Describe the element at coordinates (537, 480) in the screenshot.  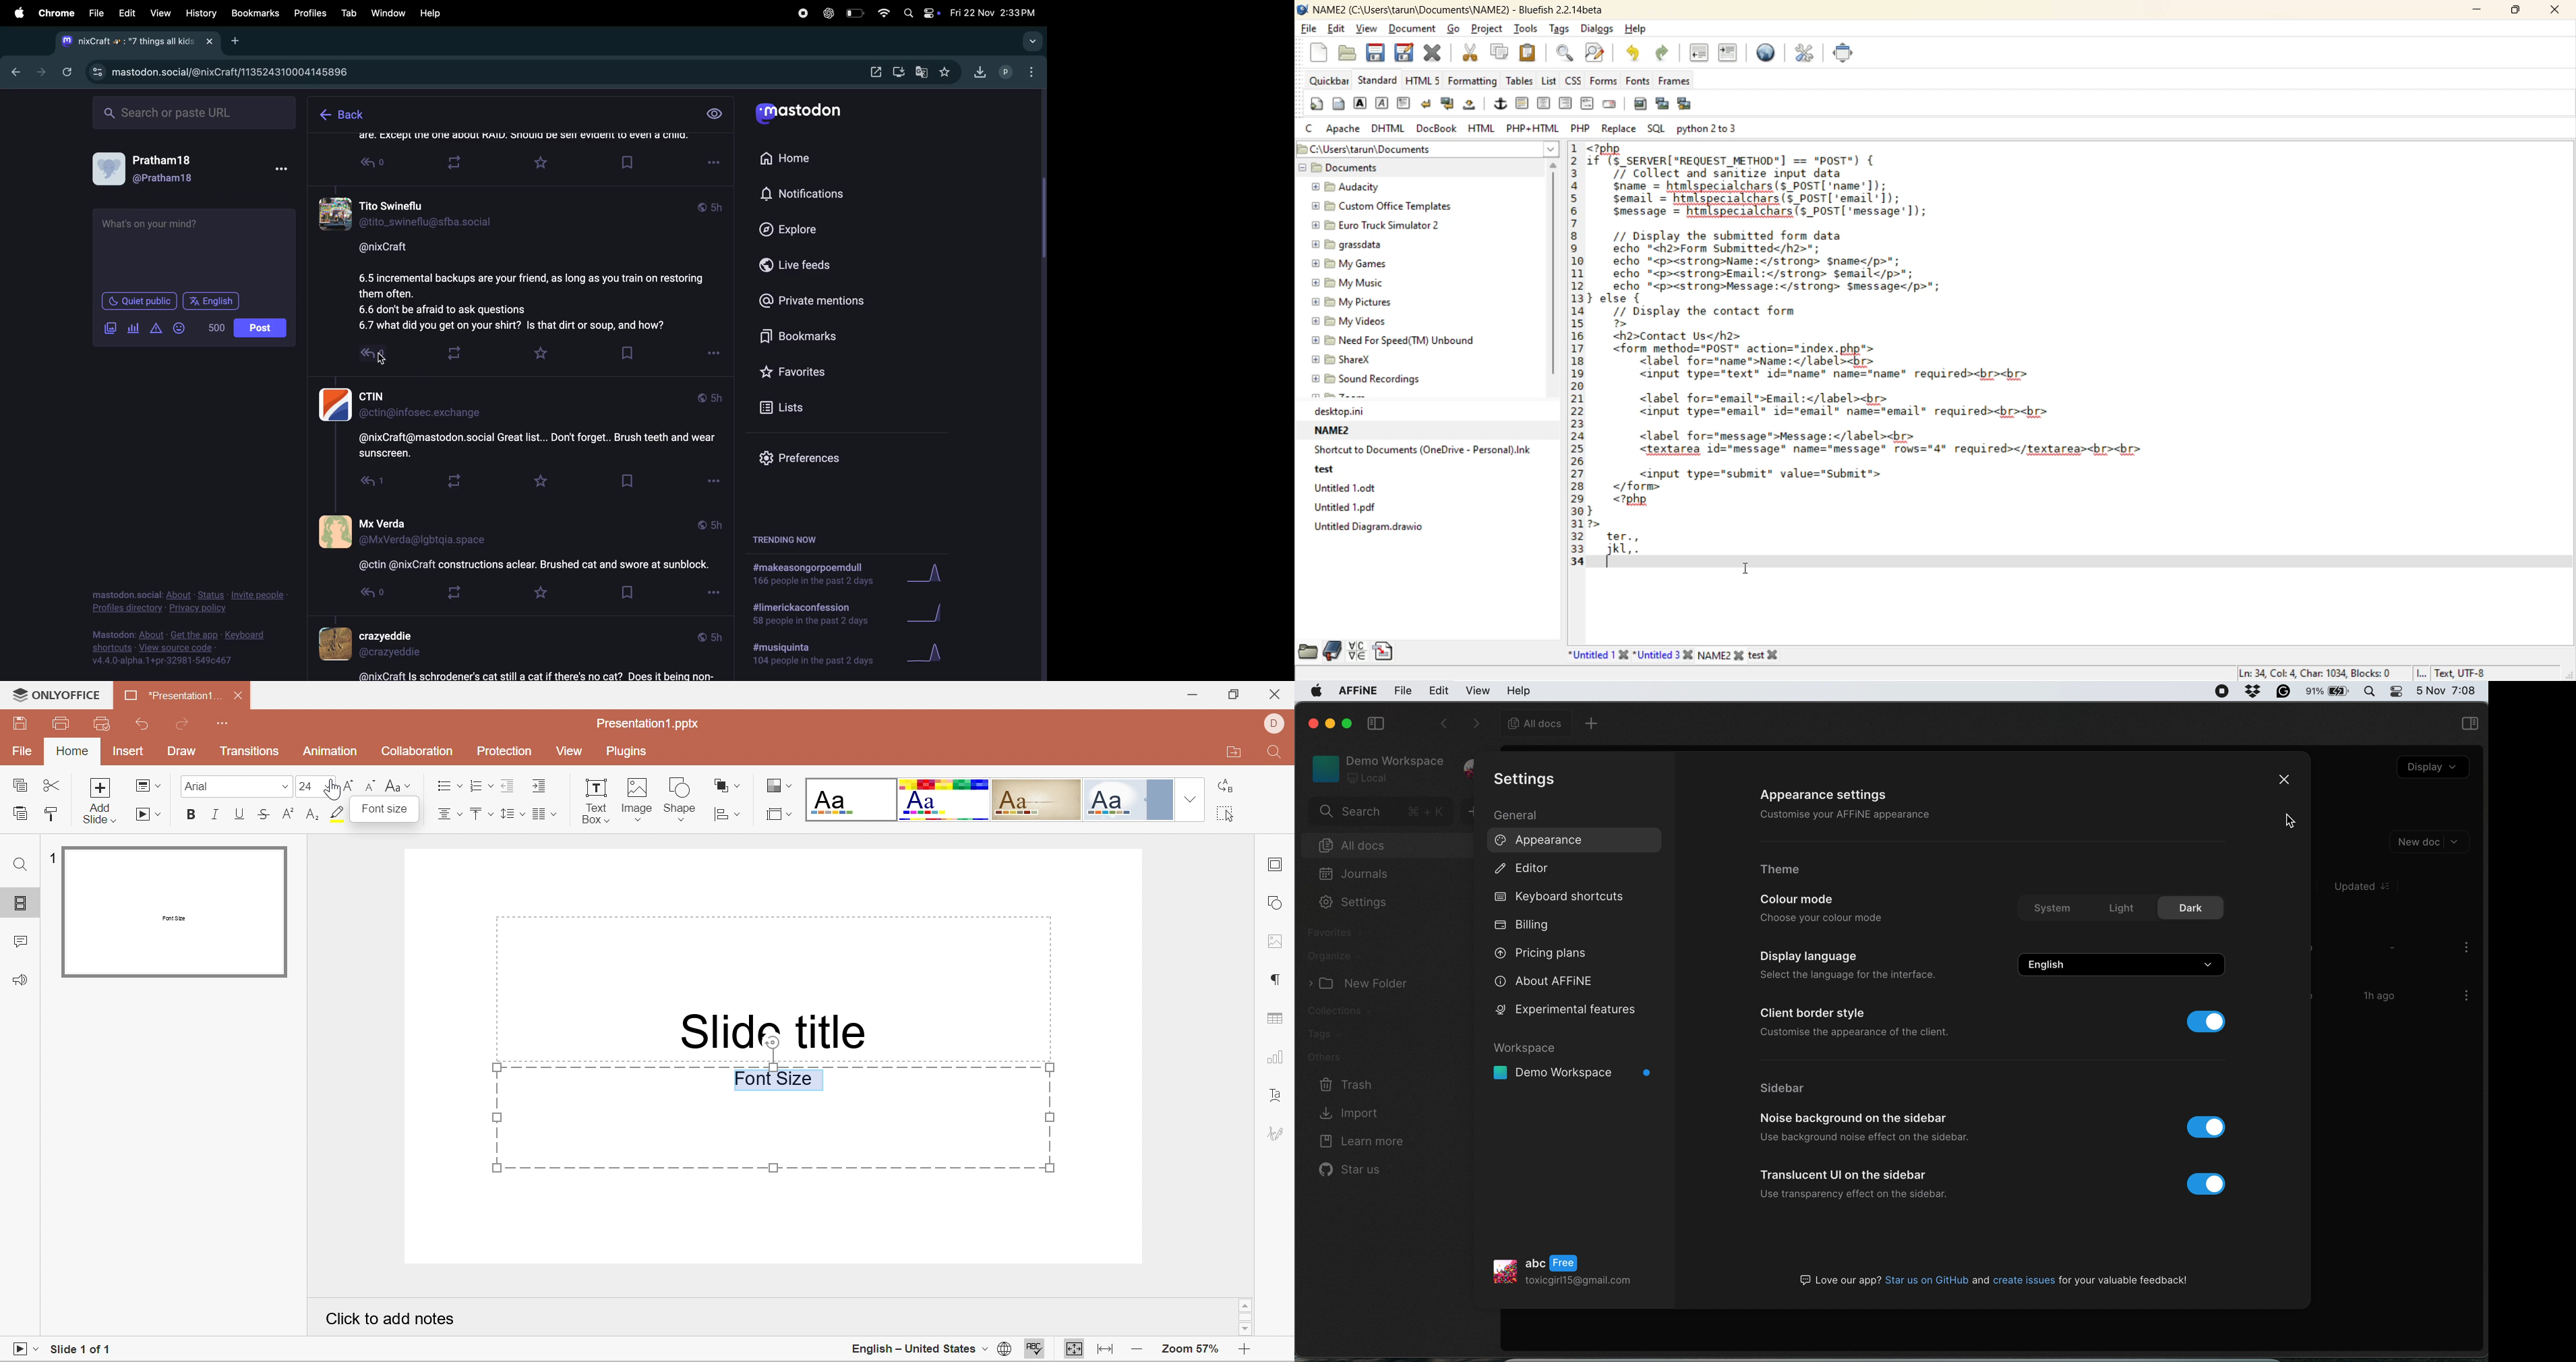
I see `Favourite` at that location.